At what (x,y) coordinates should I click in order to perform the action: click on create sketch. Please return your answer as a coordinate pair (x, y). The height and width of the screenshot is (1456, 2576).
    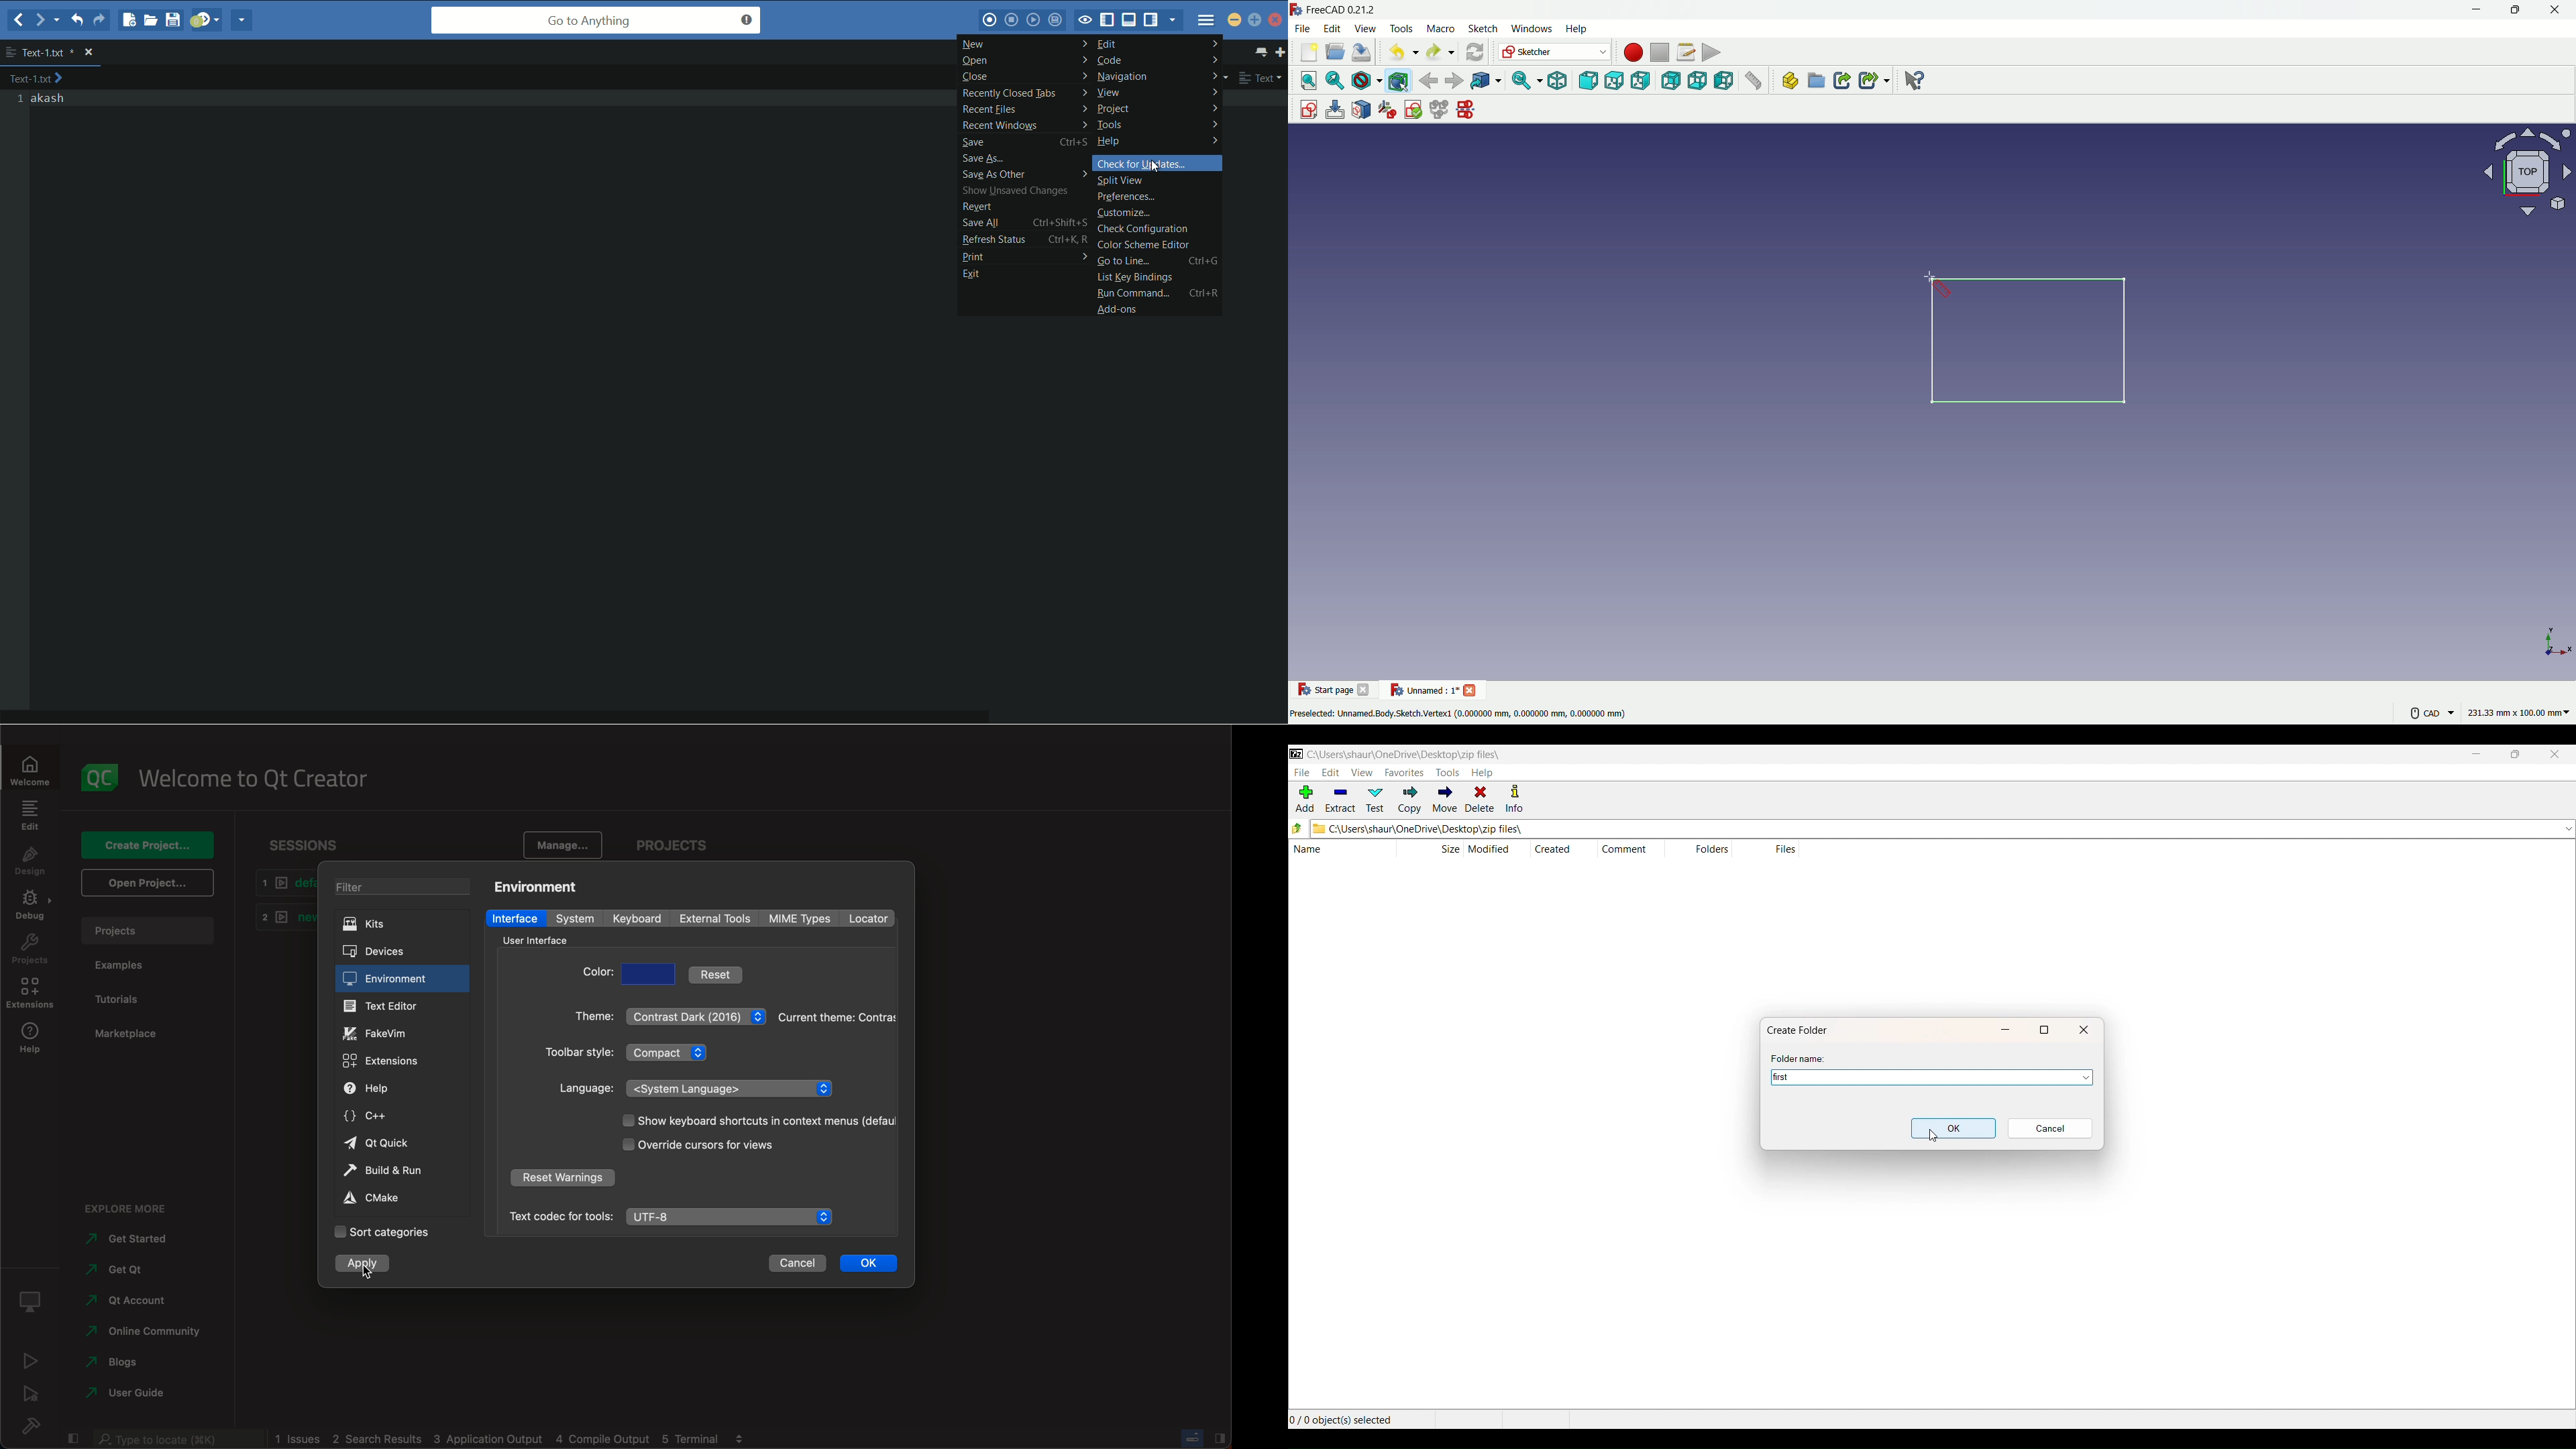
    Looking at the image, I should click on (1305, 108).